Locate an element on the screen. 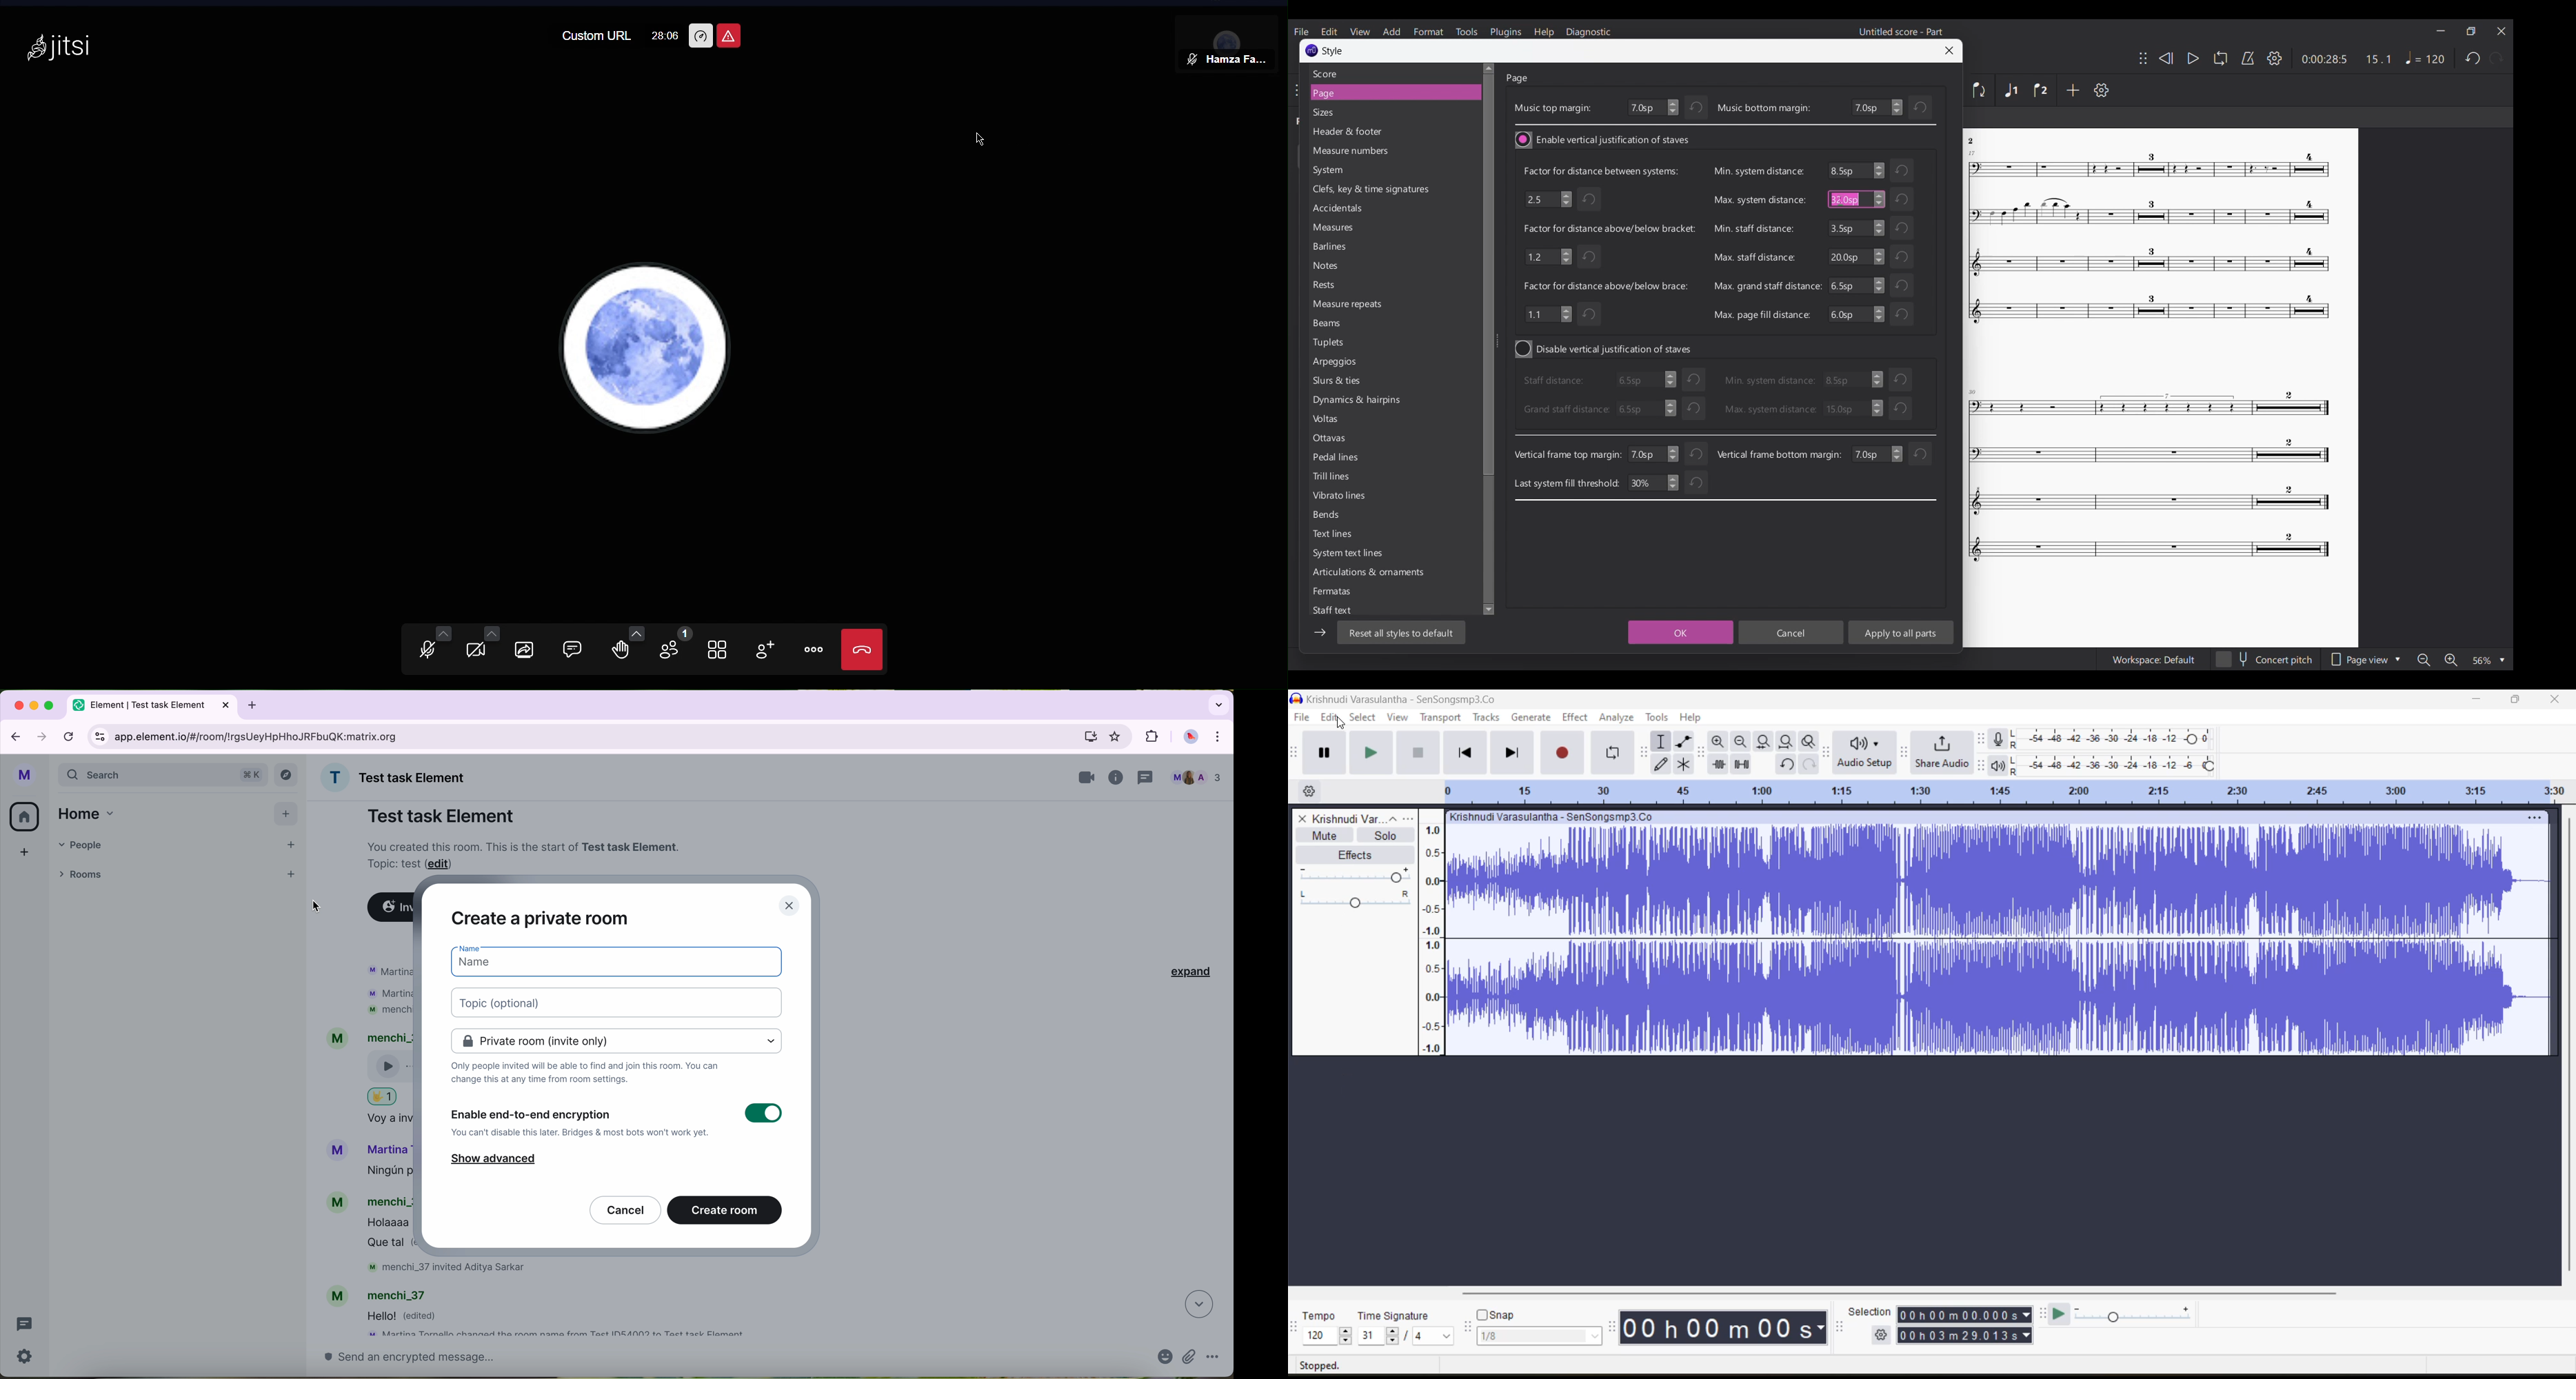  Page is located at coordinates (1518, 79).